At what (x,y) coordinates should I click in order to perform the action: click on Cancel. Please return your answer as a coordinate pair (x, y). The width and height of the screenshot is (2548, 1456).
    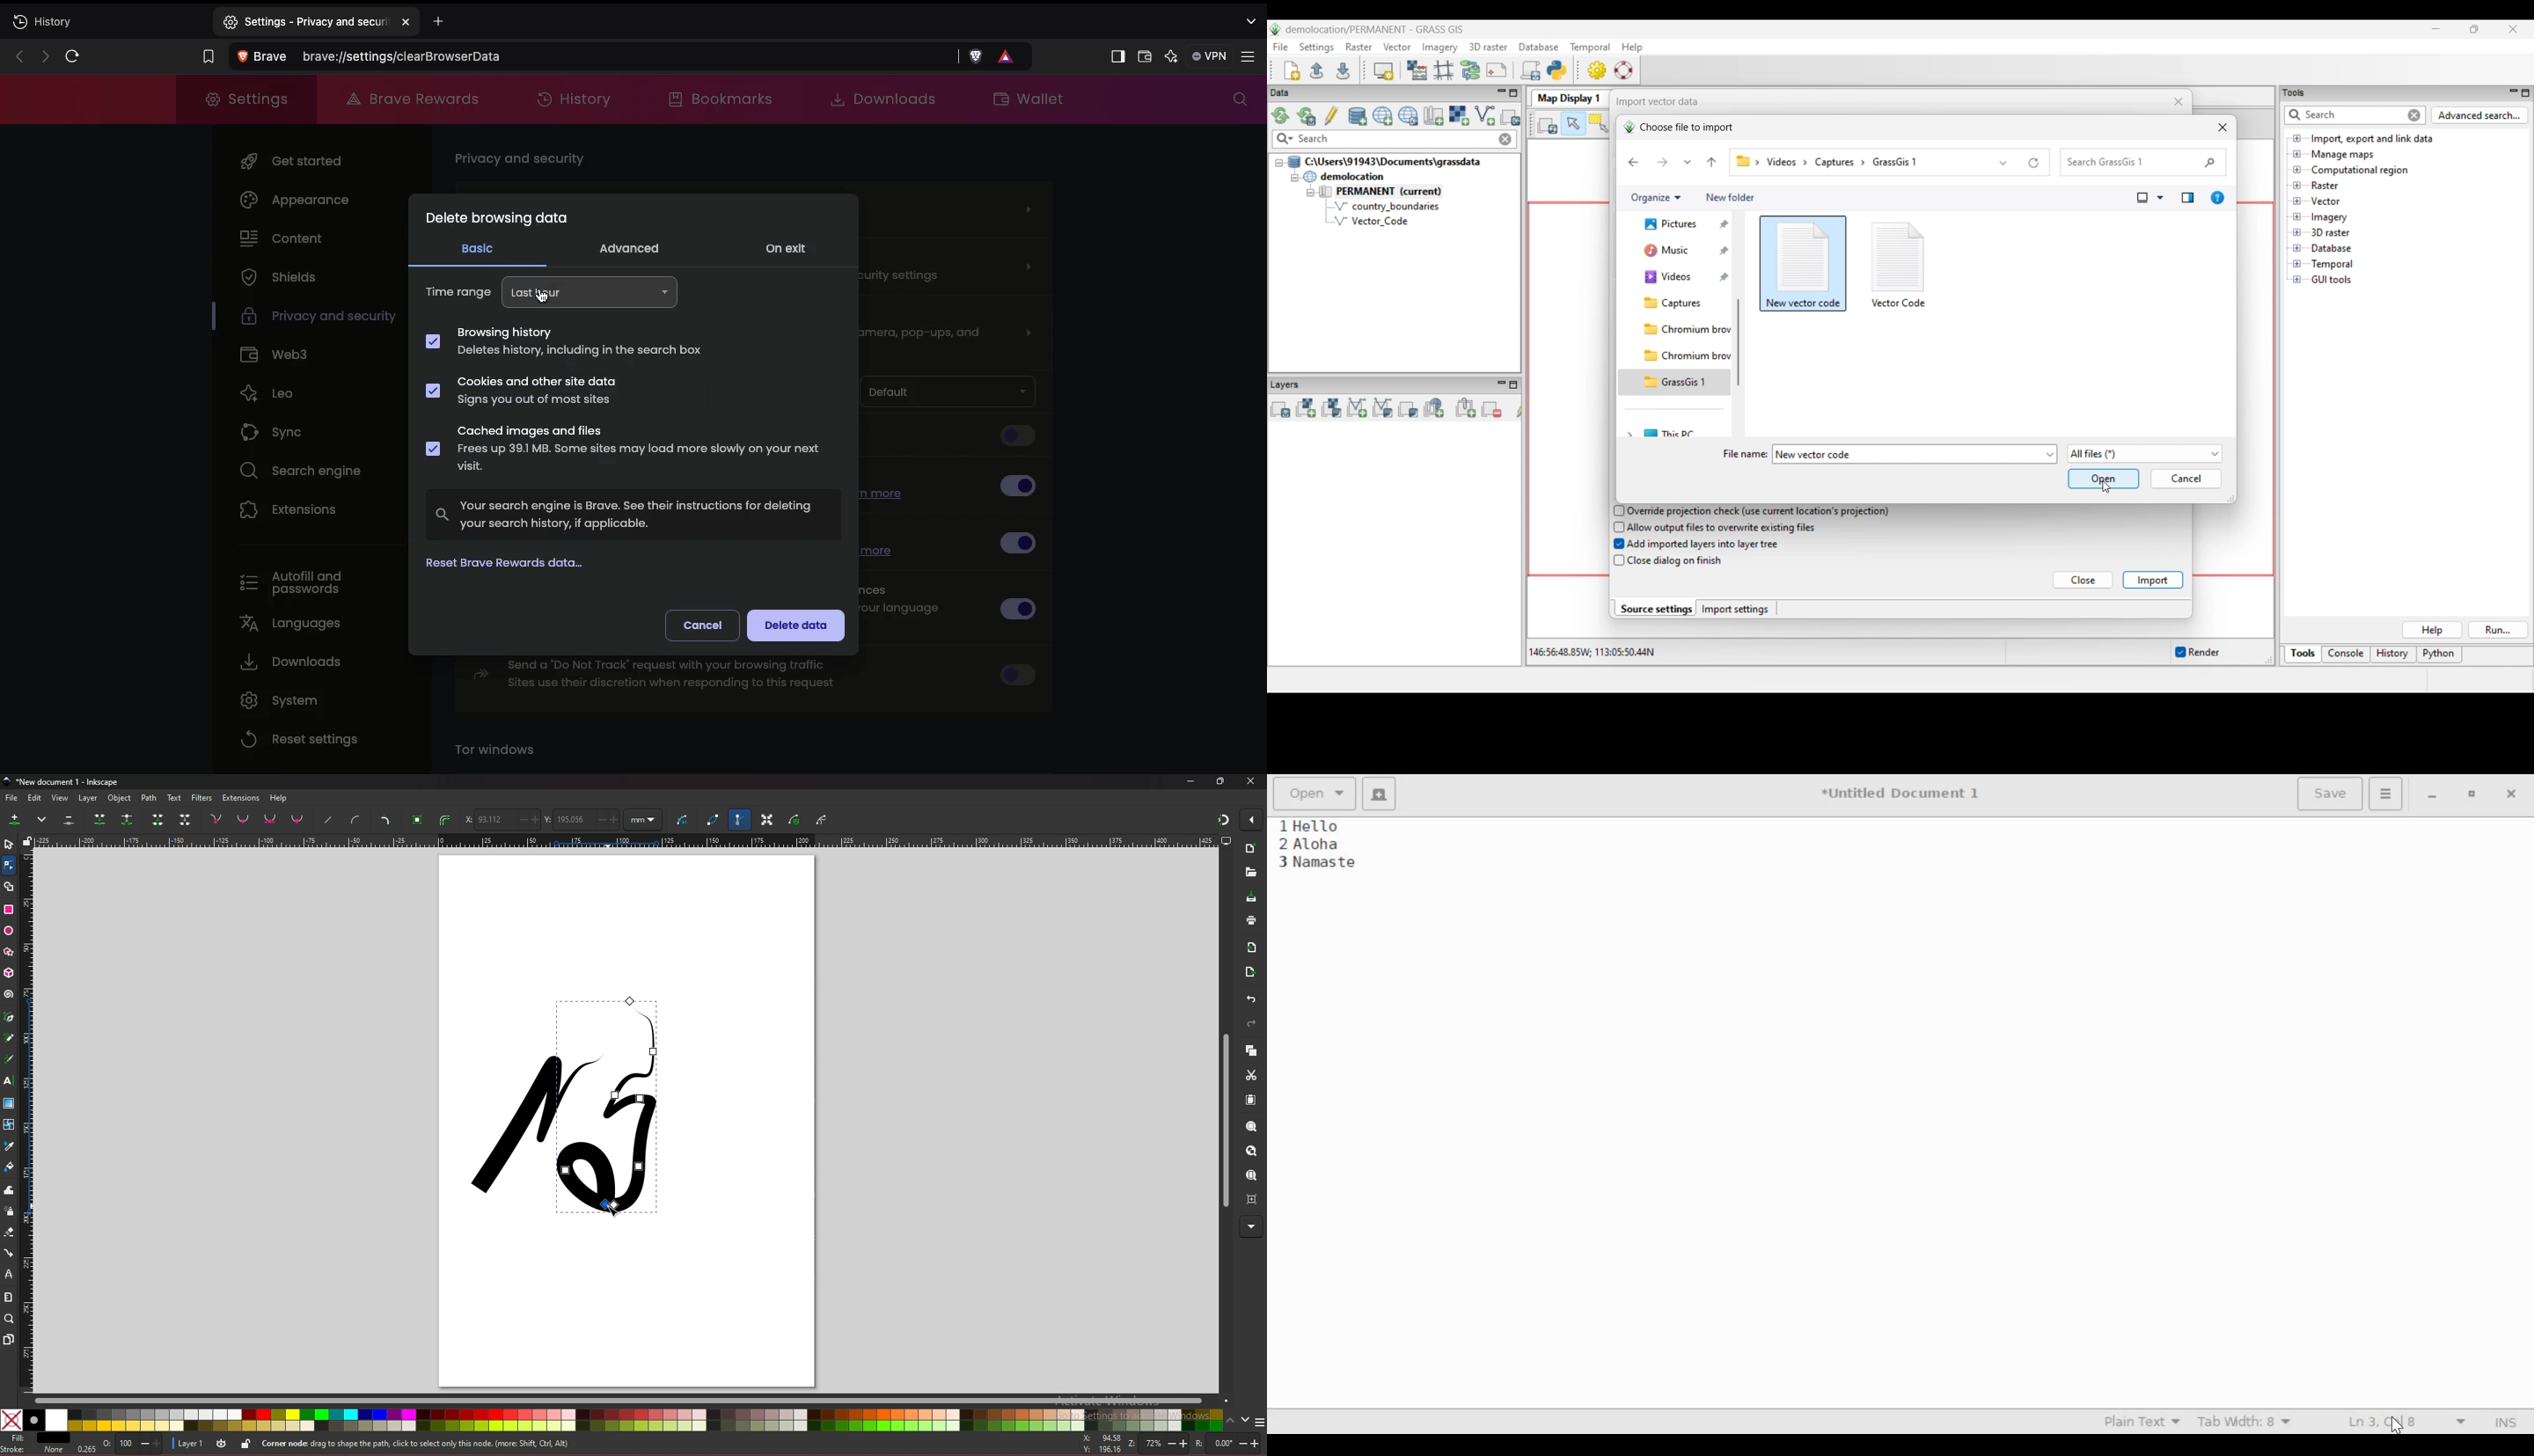
    Looking at the image, I should click on (703, 624).